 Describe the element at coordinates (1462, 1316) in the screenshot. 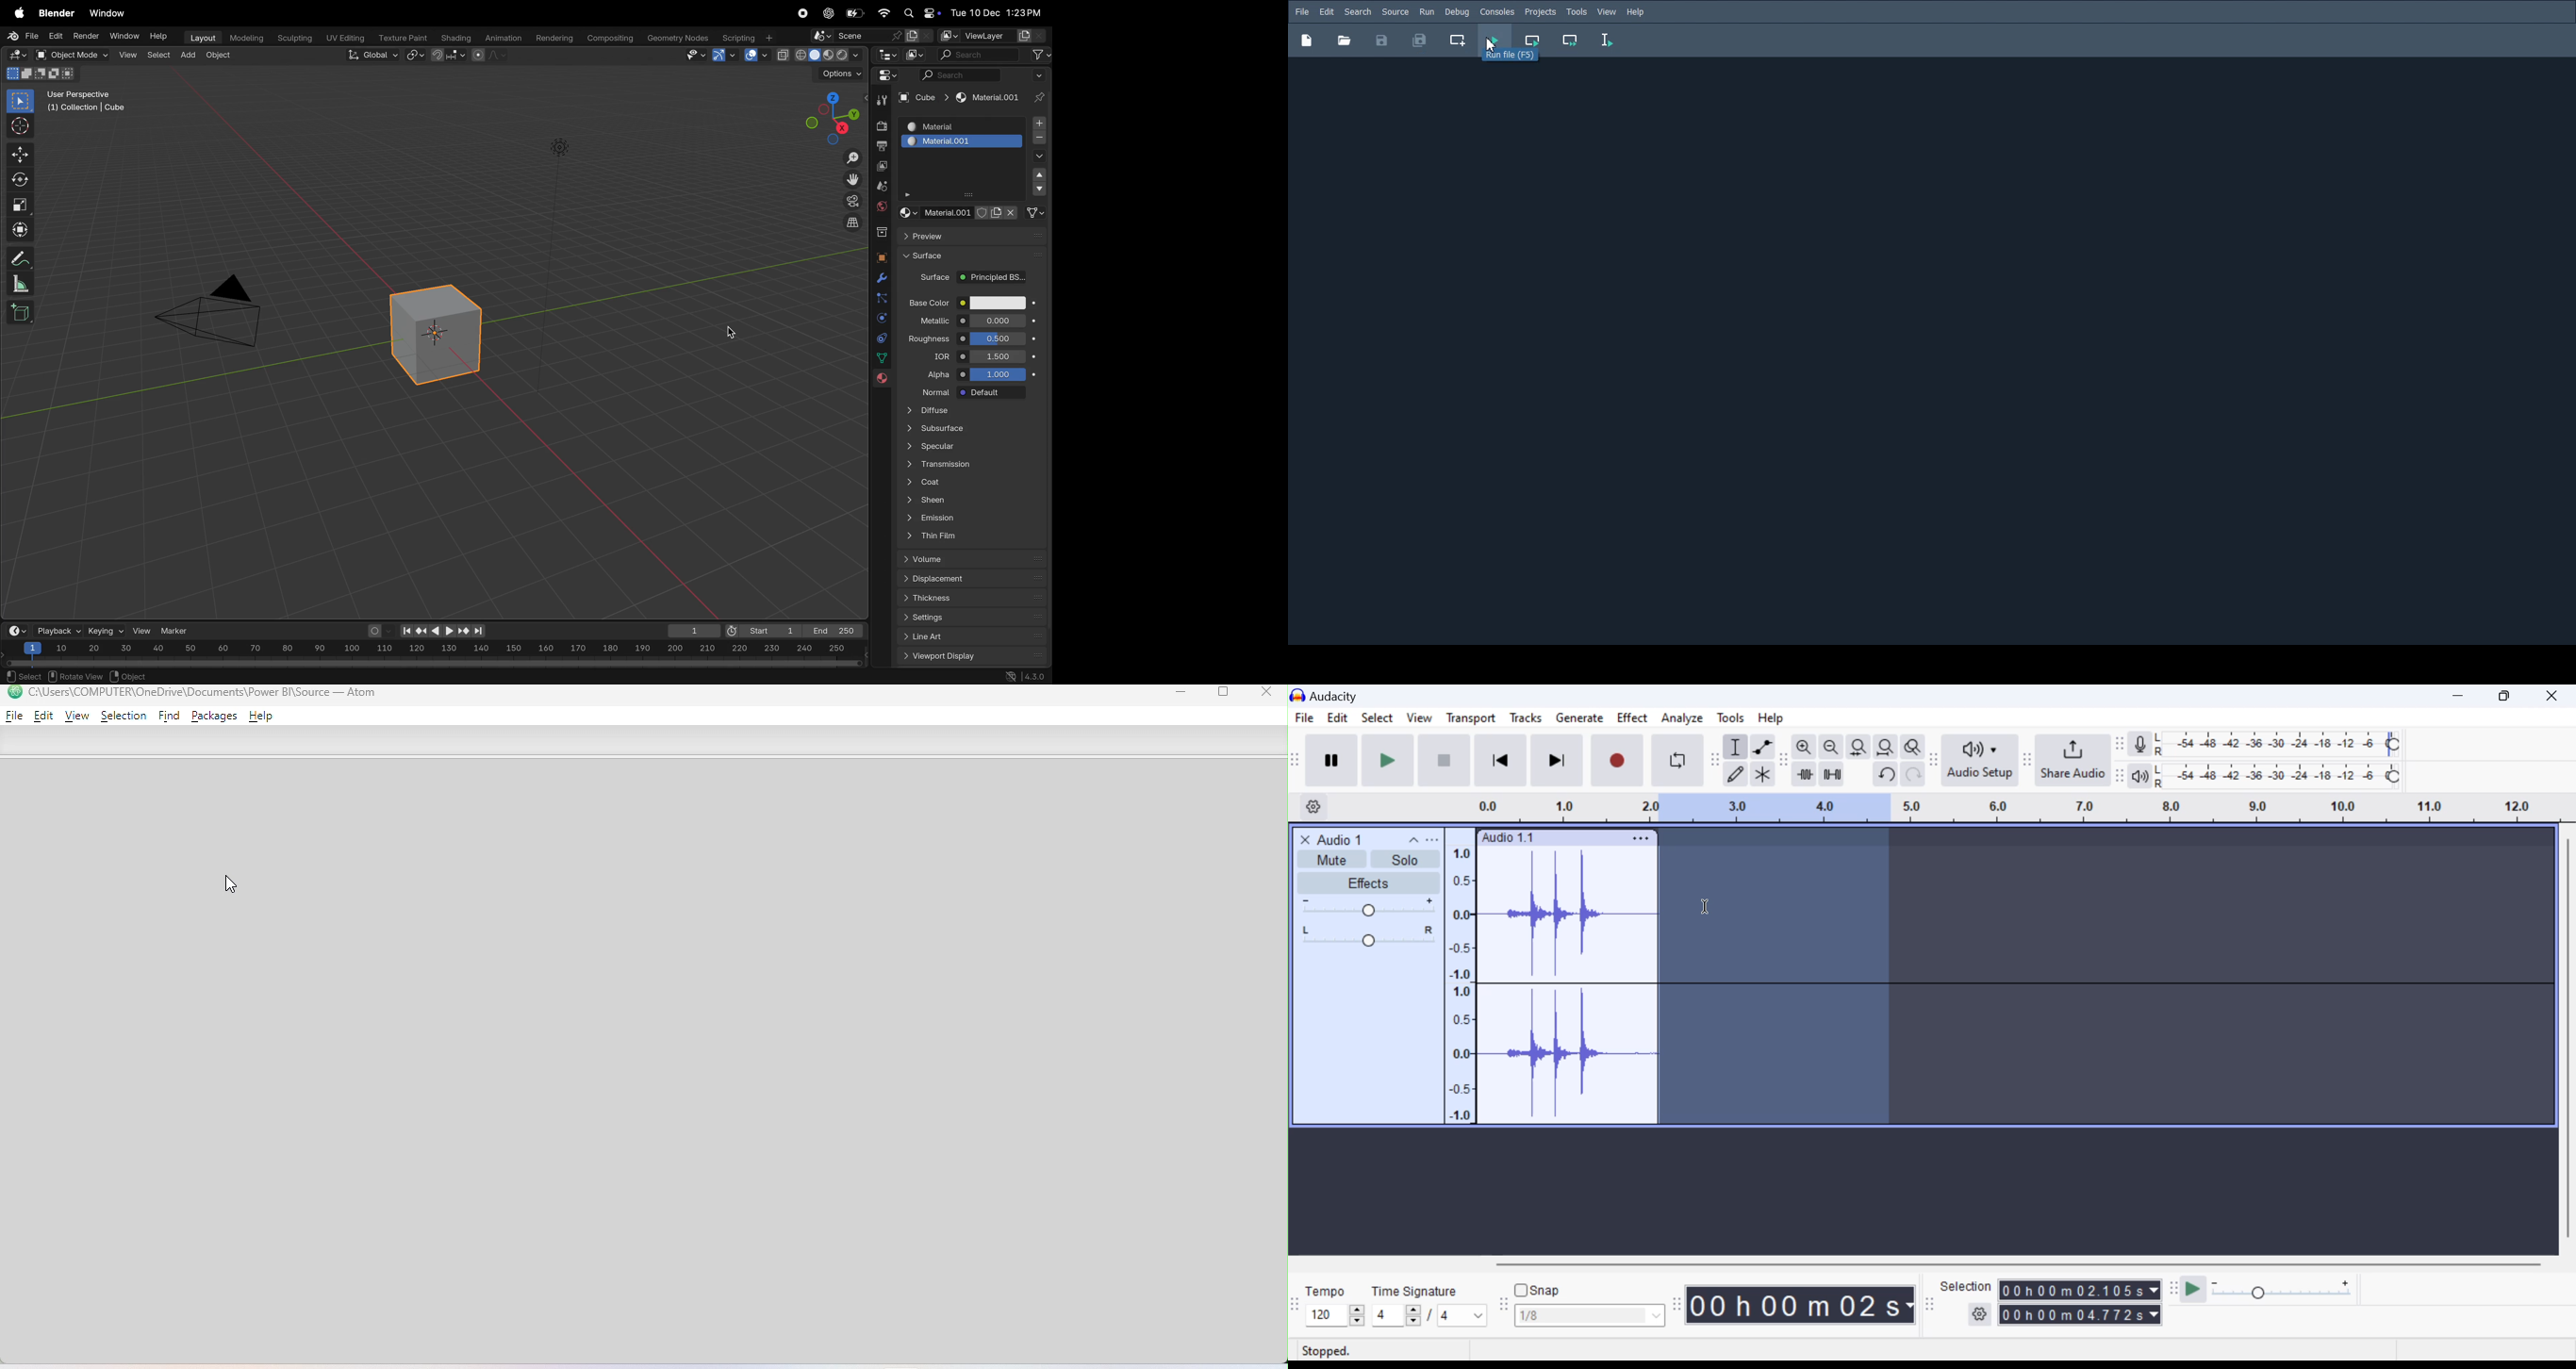

I see `Max time signature options` at that location.